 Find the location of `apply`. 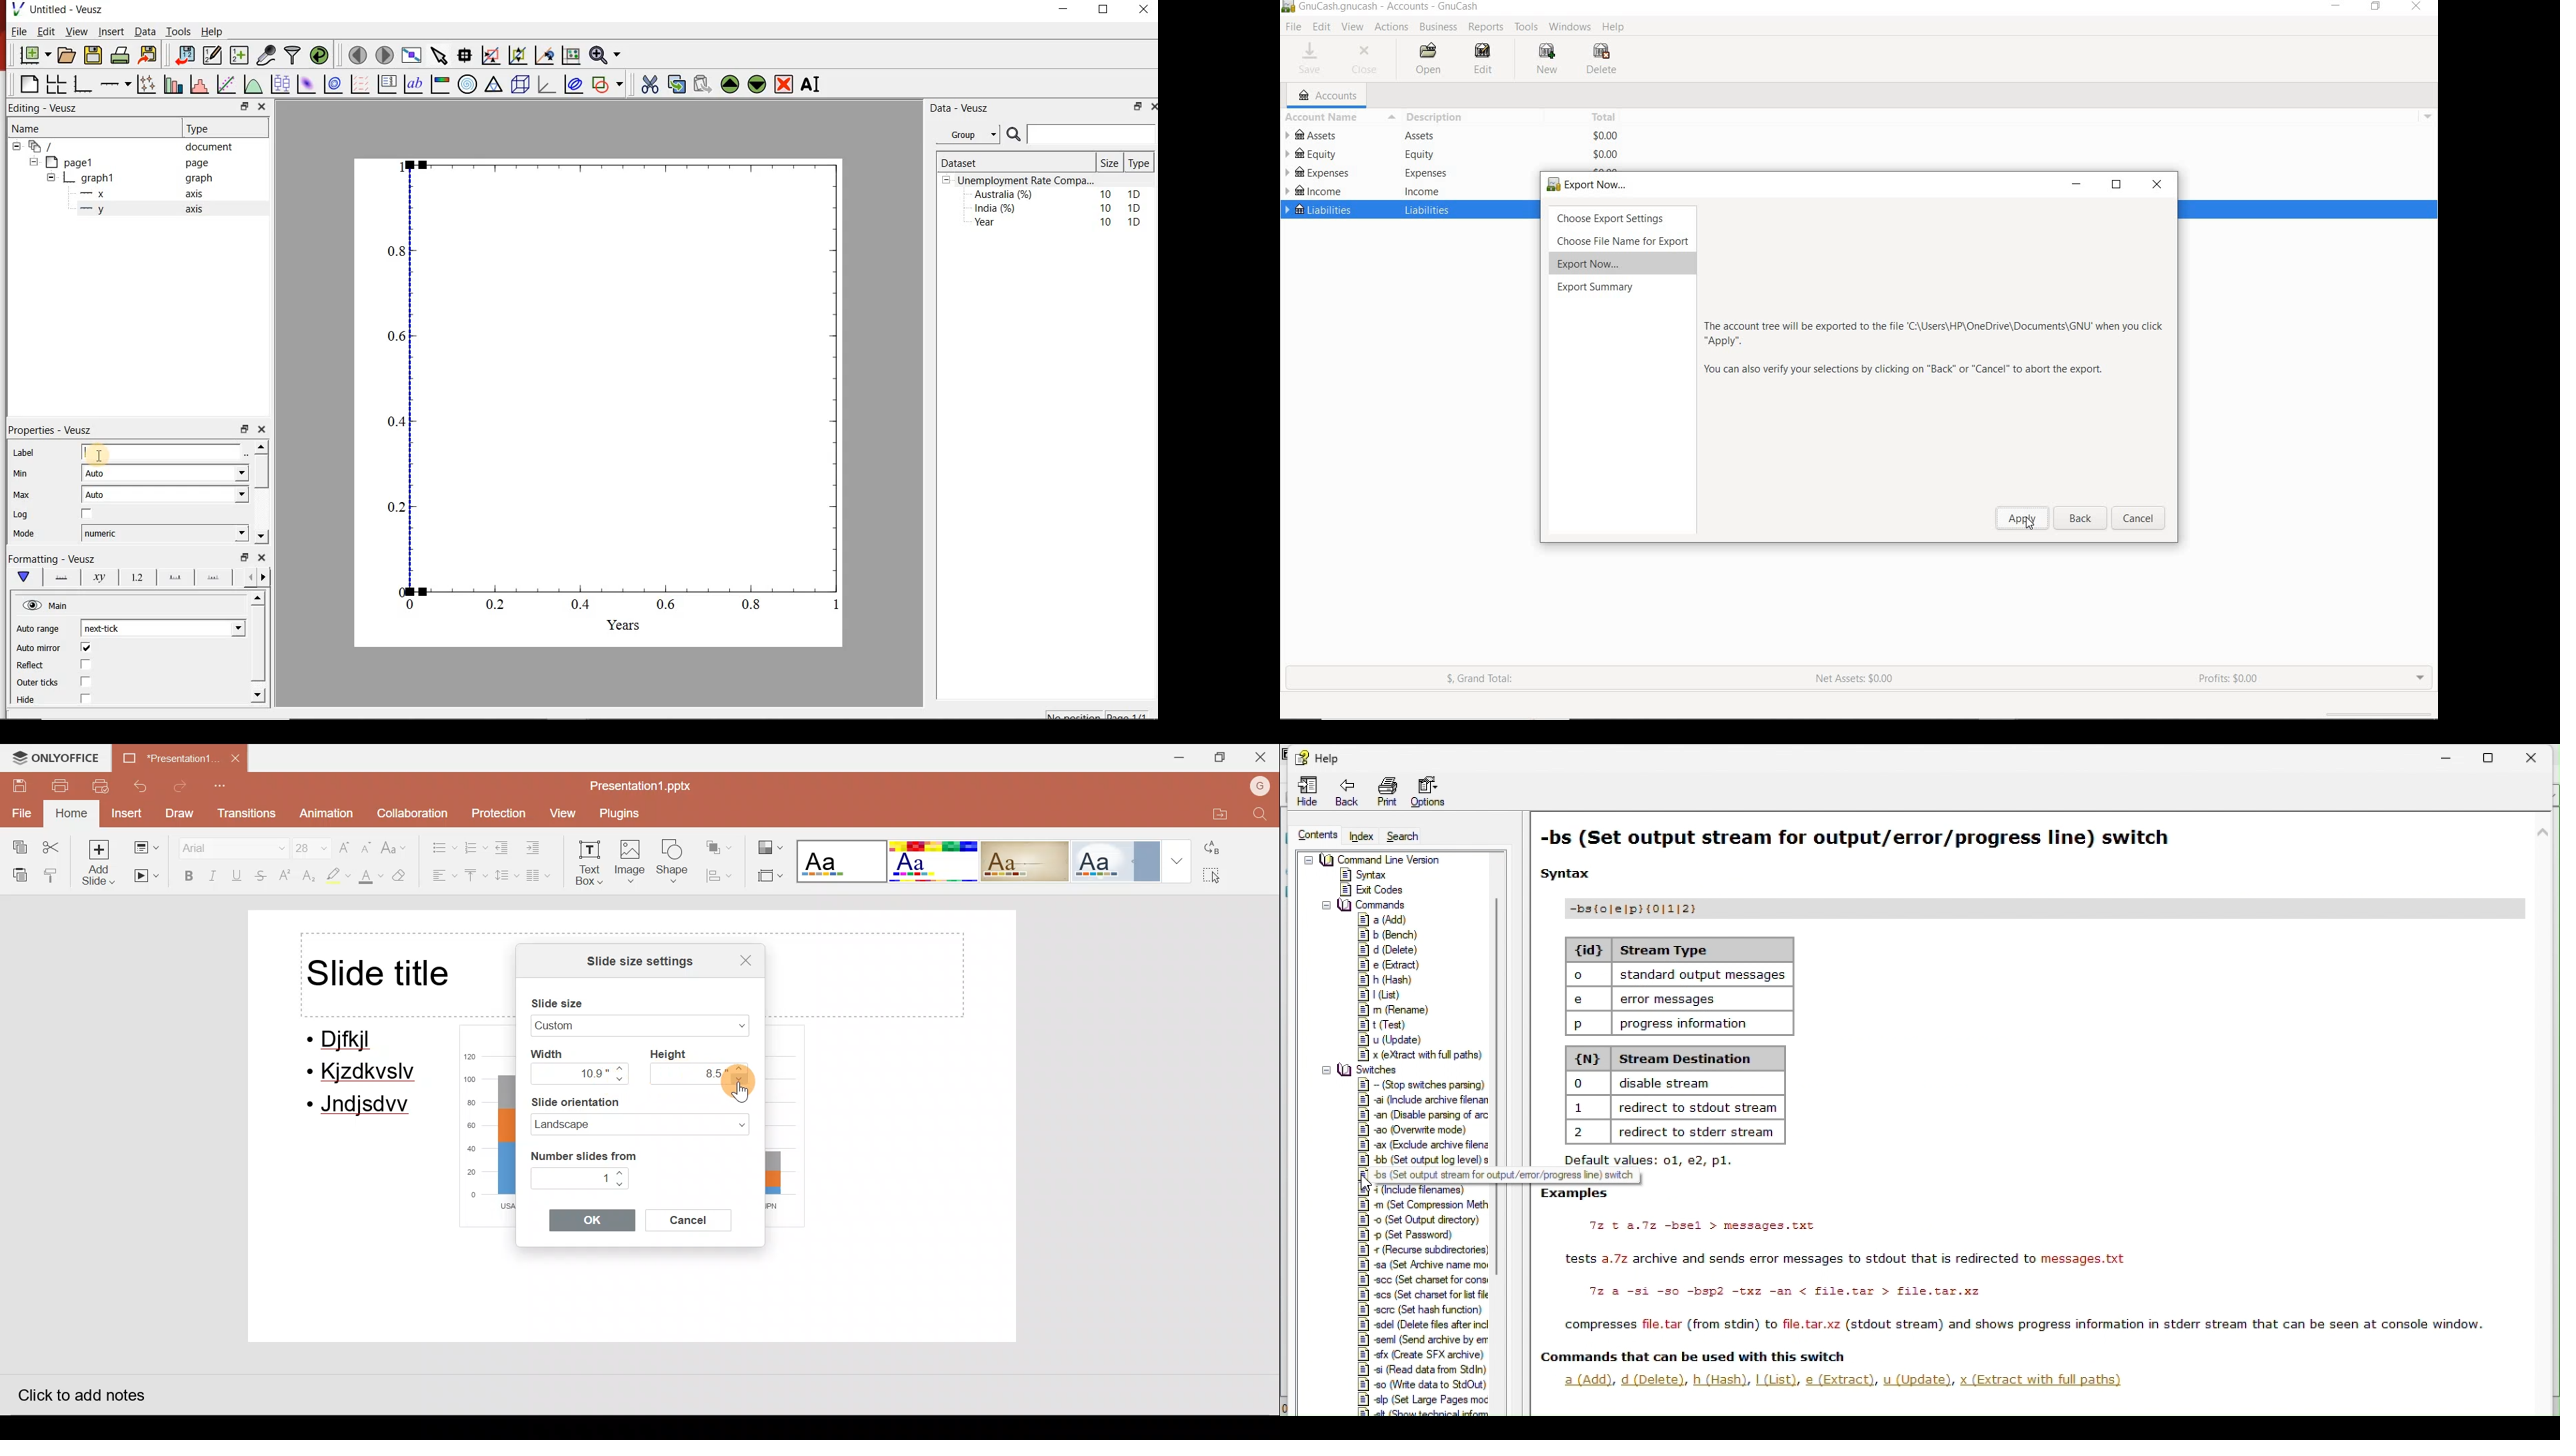

apply is located at coordinates (2021, 518).